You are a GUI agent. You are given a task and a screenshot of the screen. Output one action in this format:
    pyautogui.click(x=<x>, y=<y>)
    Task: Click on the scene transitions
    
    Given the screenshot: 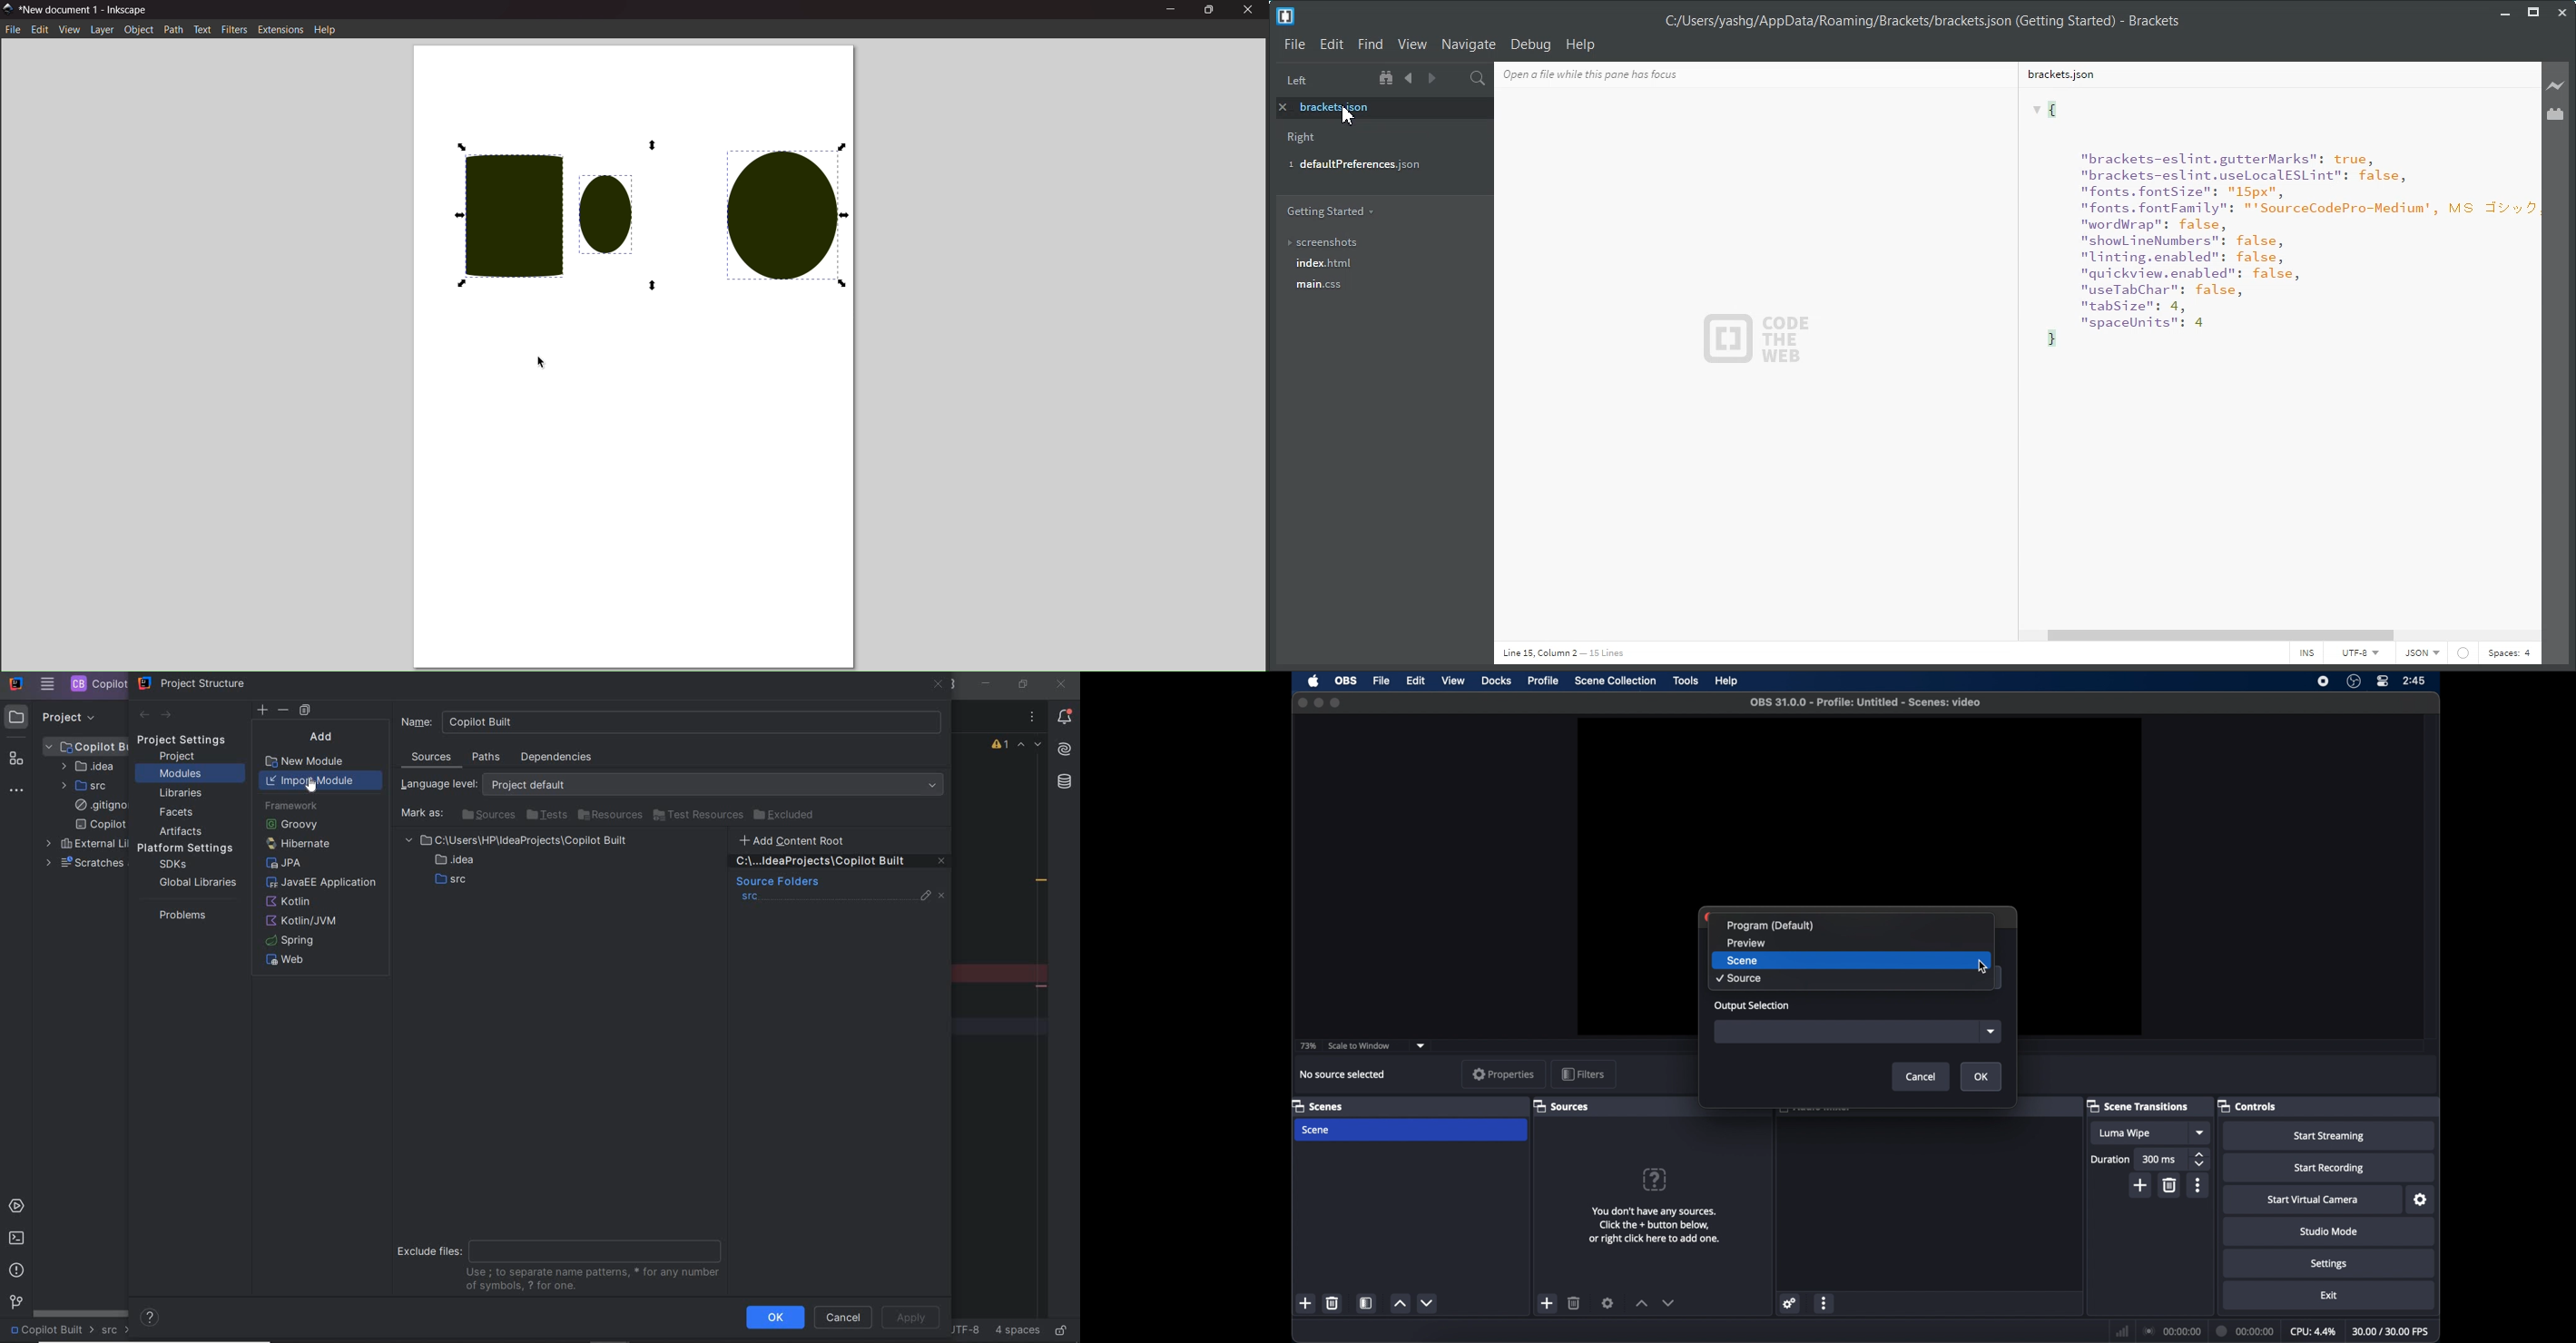 What is the action you would take?
    pyautogui.click(x=2138, y=1107)
    